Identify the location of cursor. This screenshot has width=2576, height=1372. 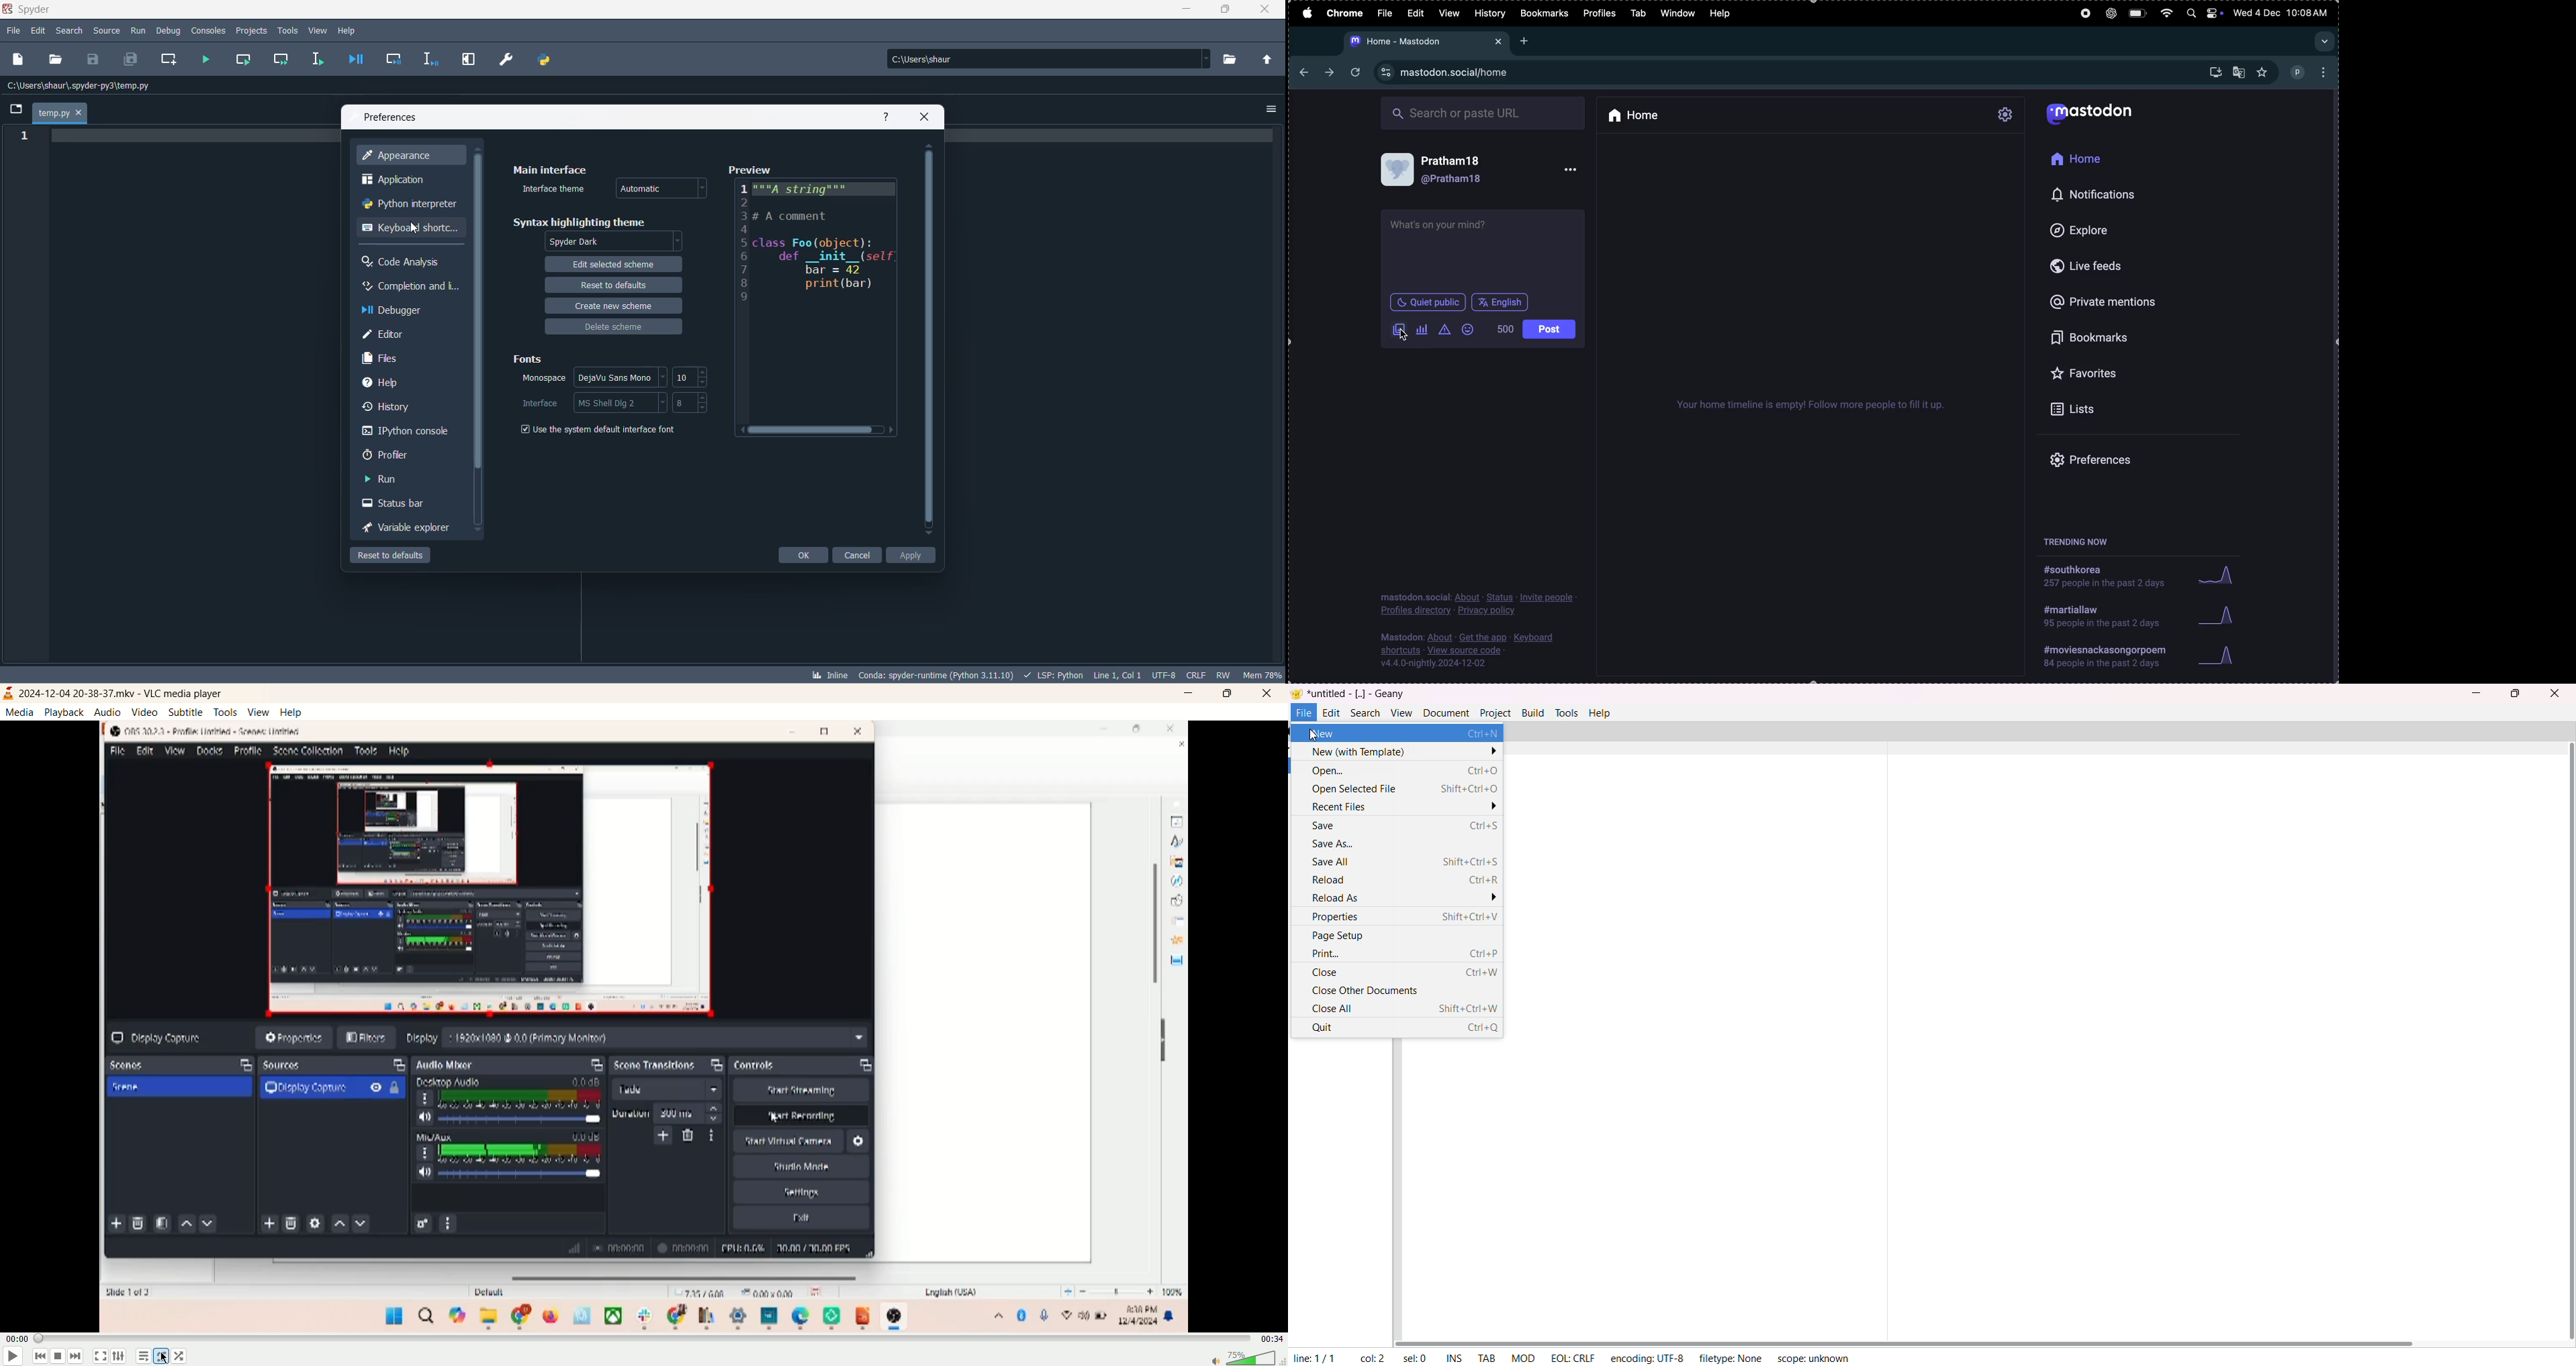
(2333, 386).